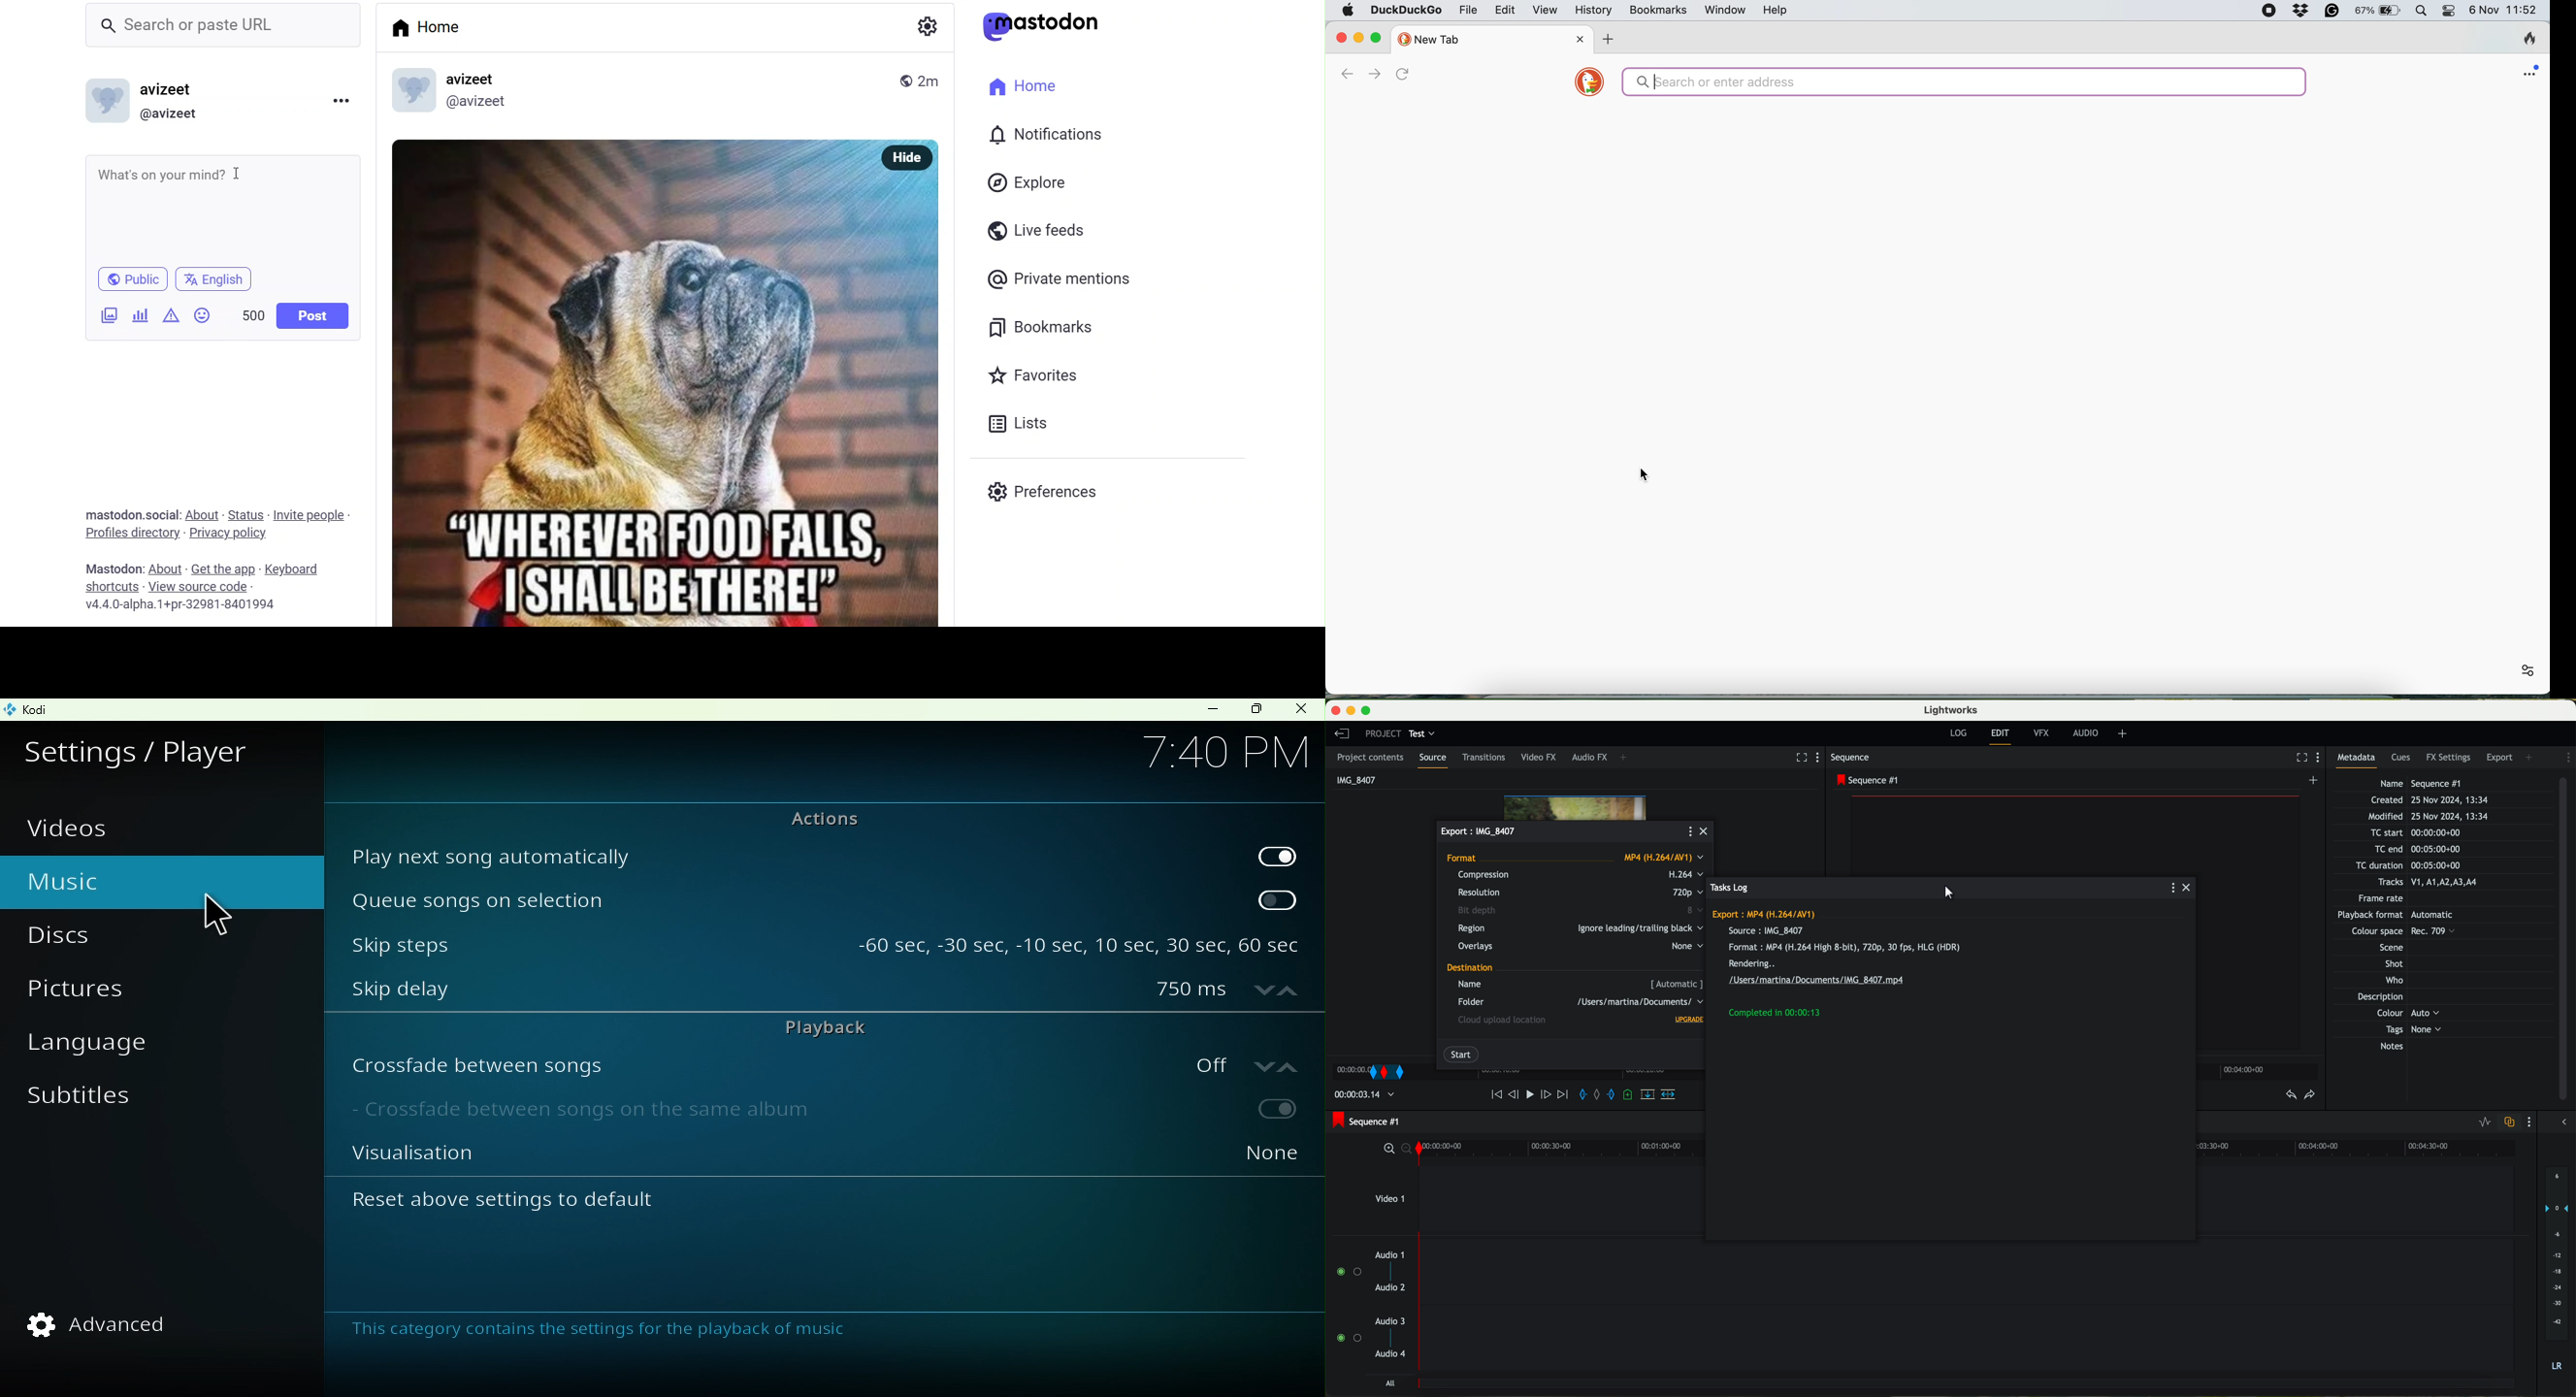 This screenshot has width=2576, height=1400. Describe the element at coordinates (2361, 760) in the screenshot. I see `metadata` at that location.